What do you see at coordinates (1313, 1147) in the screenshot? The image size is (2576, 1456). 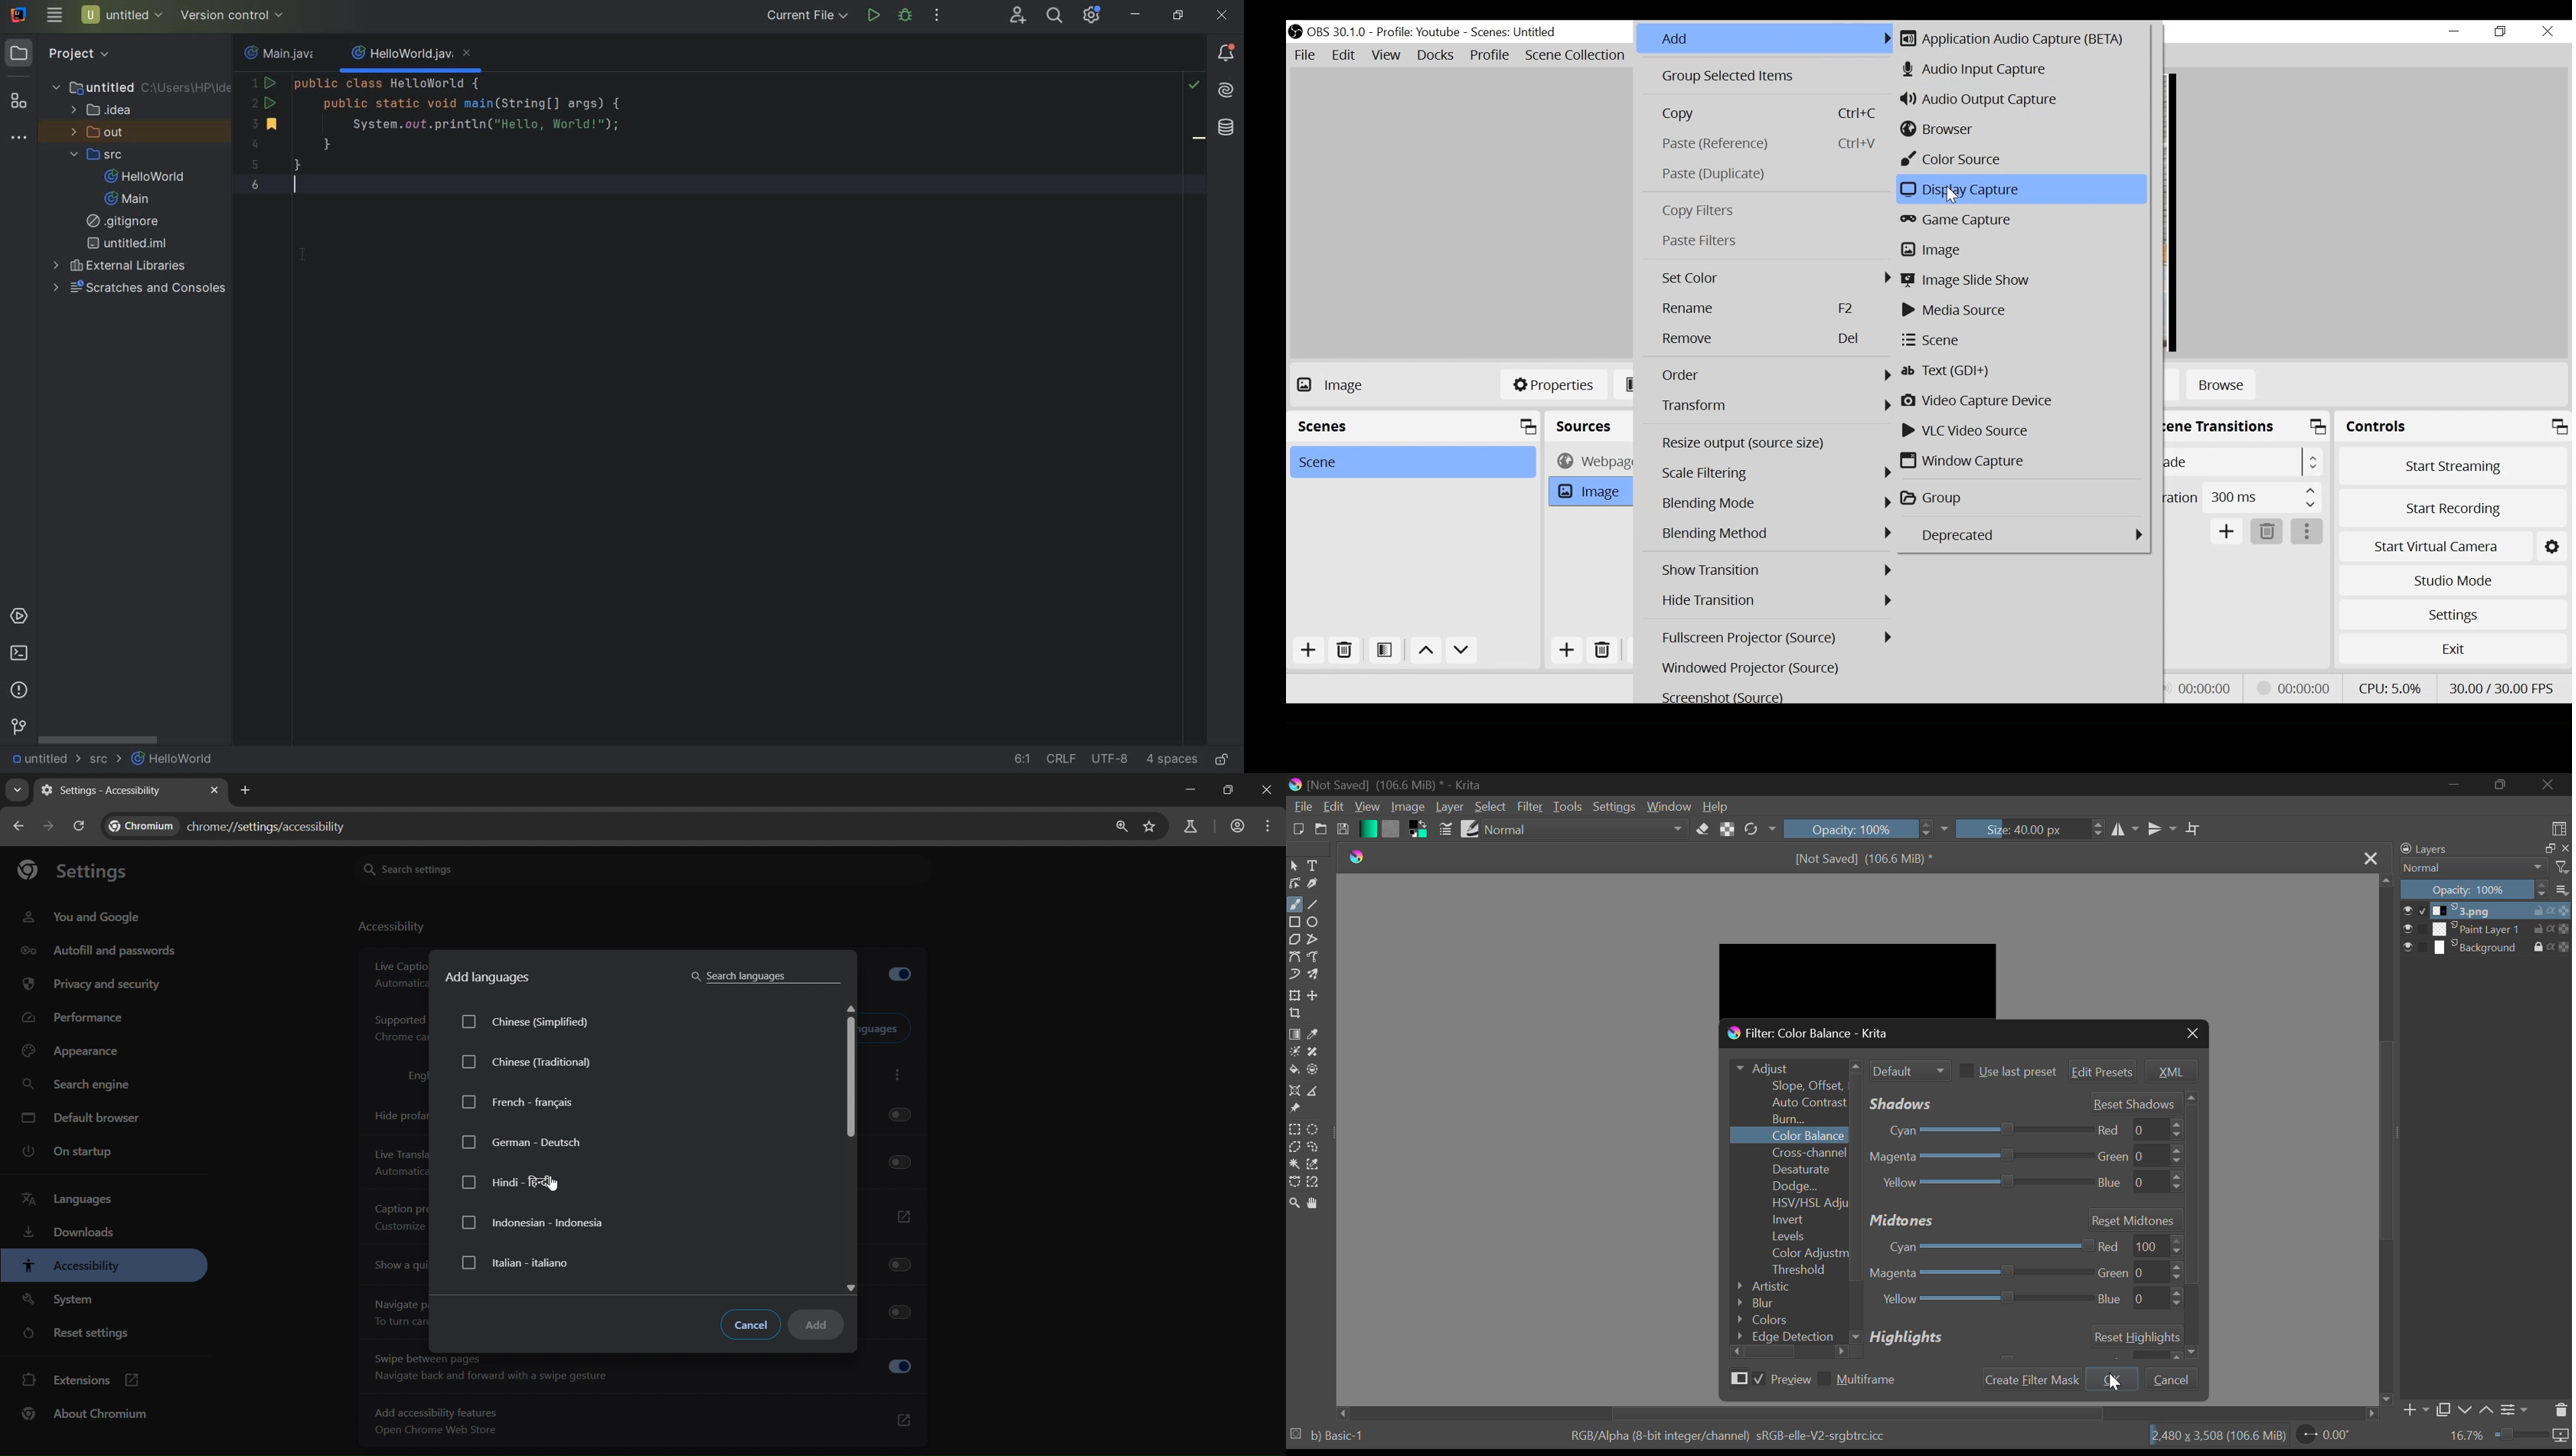 I see `Freehand Selection` at bounding box center [1313, 1147].